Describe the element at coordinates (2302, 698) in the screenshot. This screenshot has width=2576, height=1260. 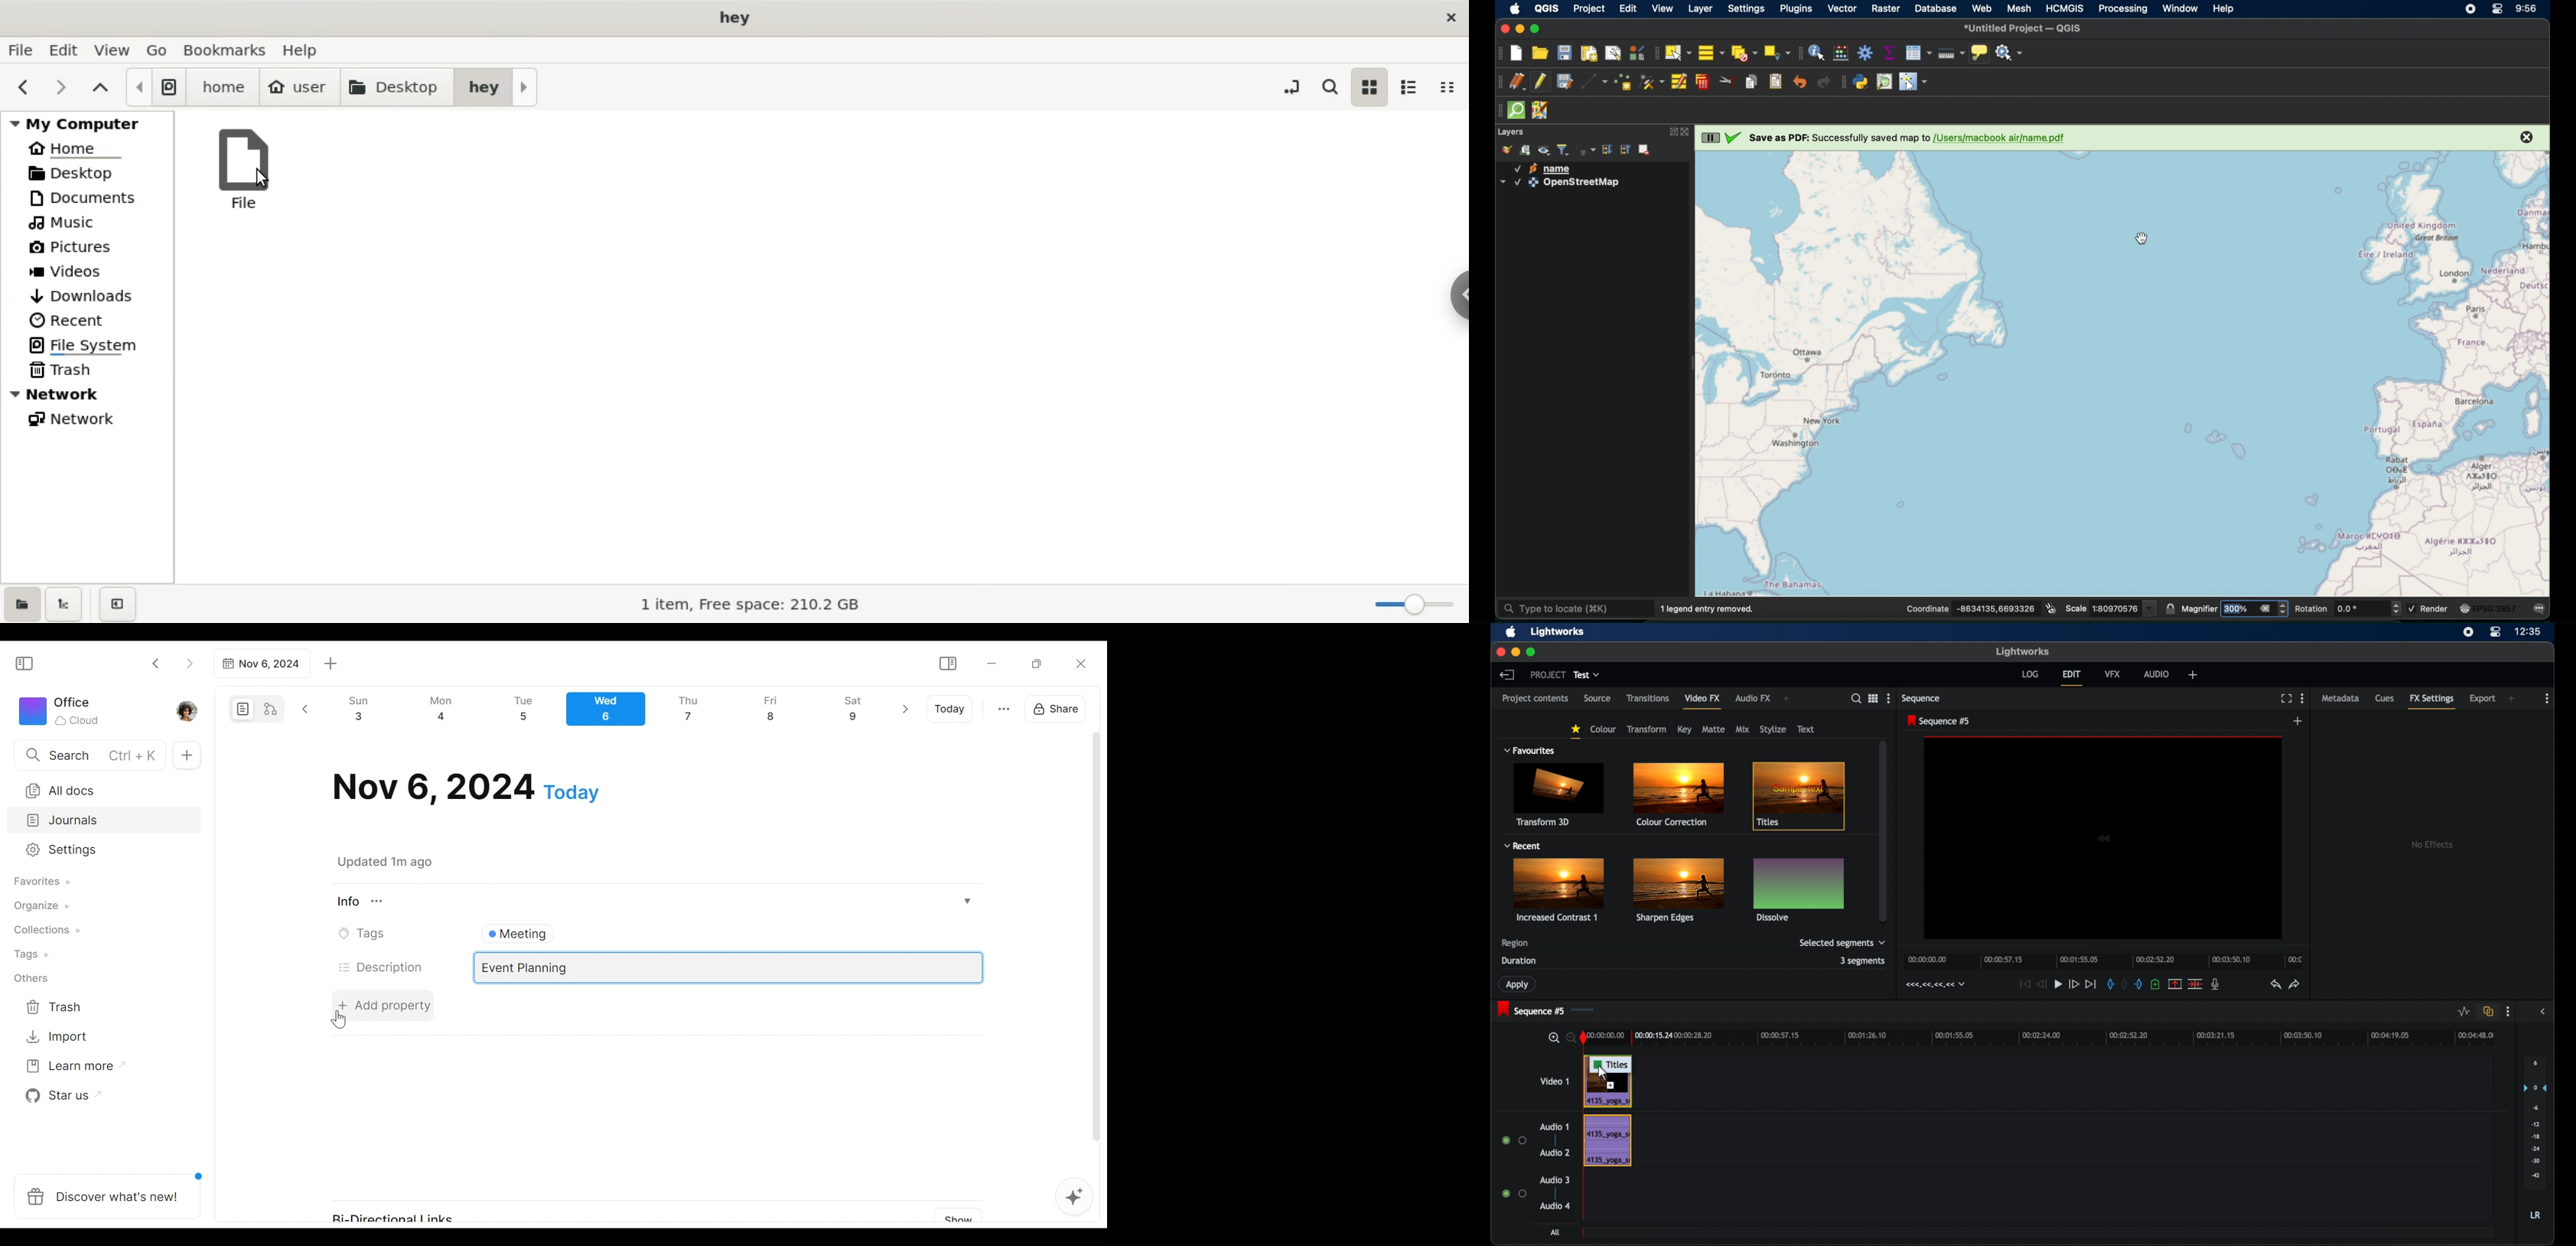
I see `more options` at that location.